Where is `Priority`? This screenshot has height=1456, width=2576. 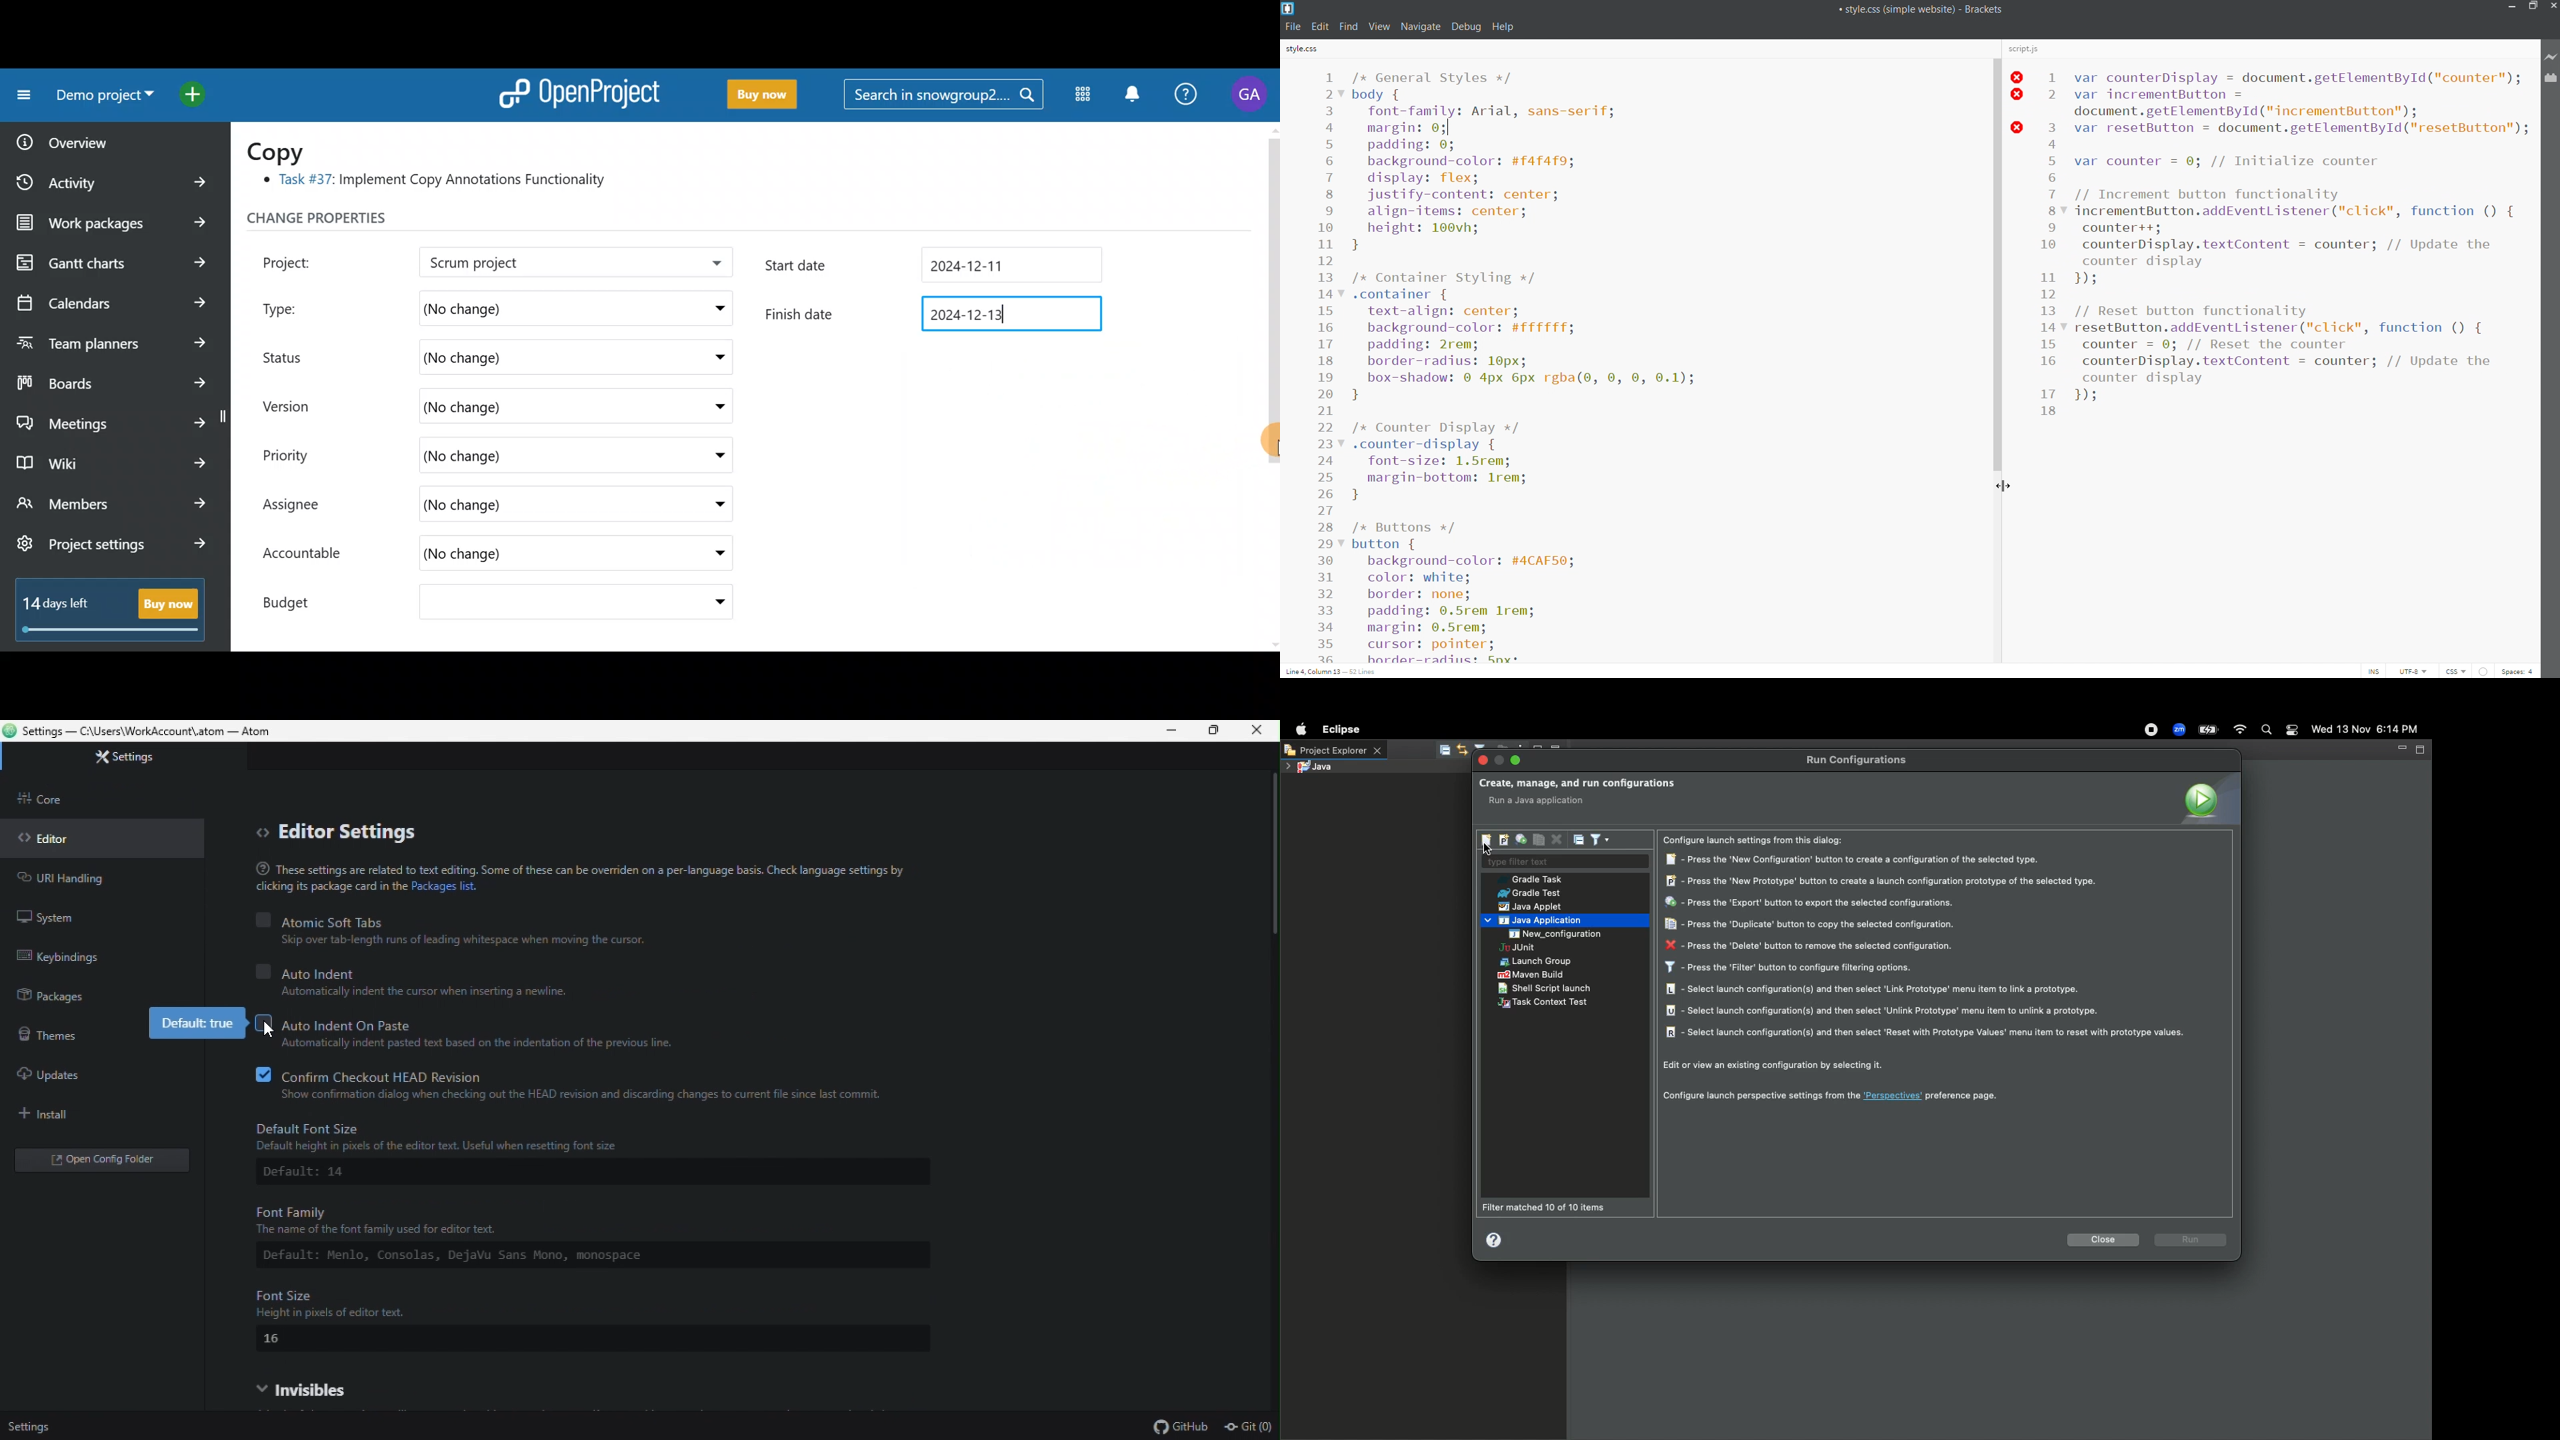 Priority is located at coordinates (300, 453).